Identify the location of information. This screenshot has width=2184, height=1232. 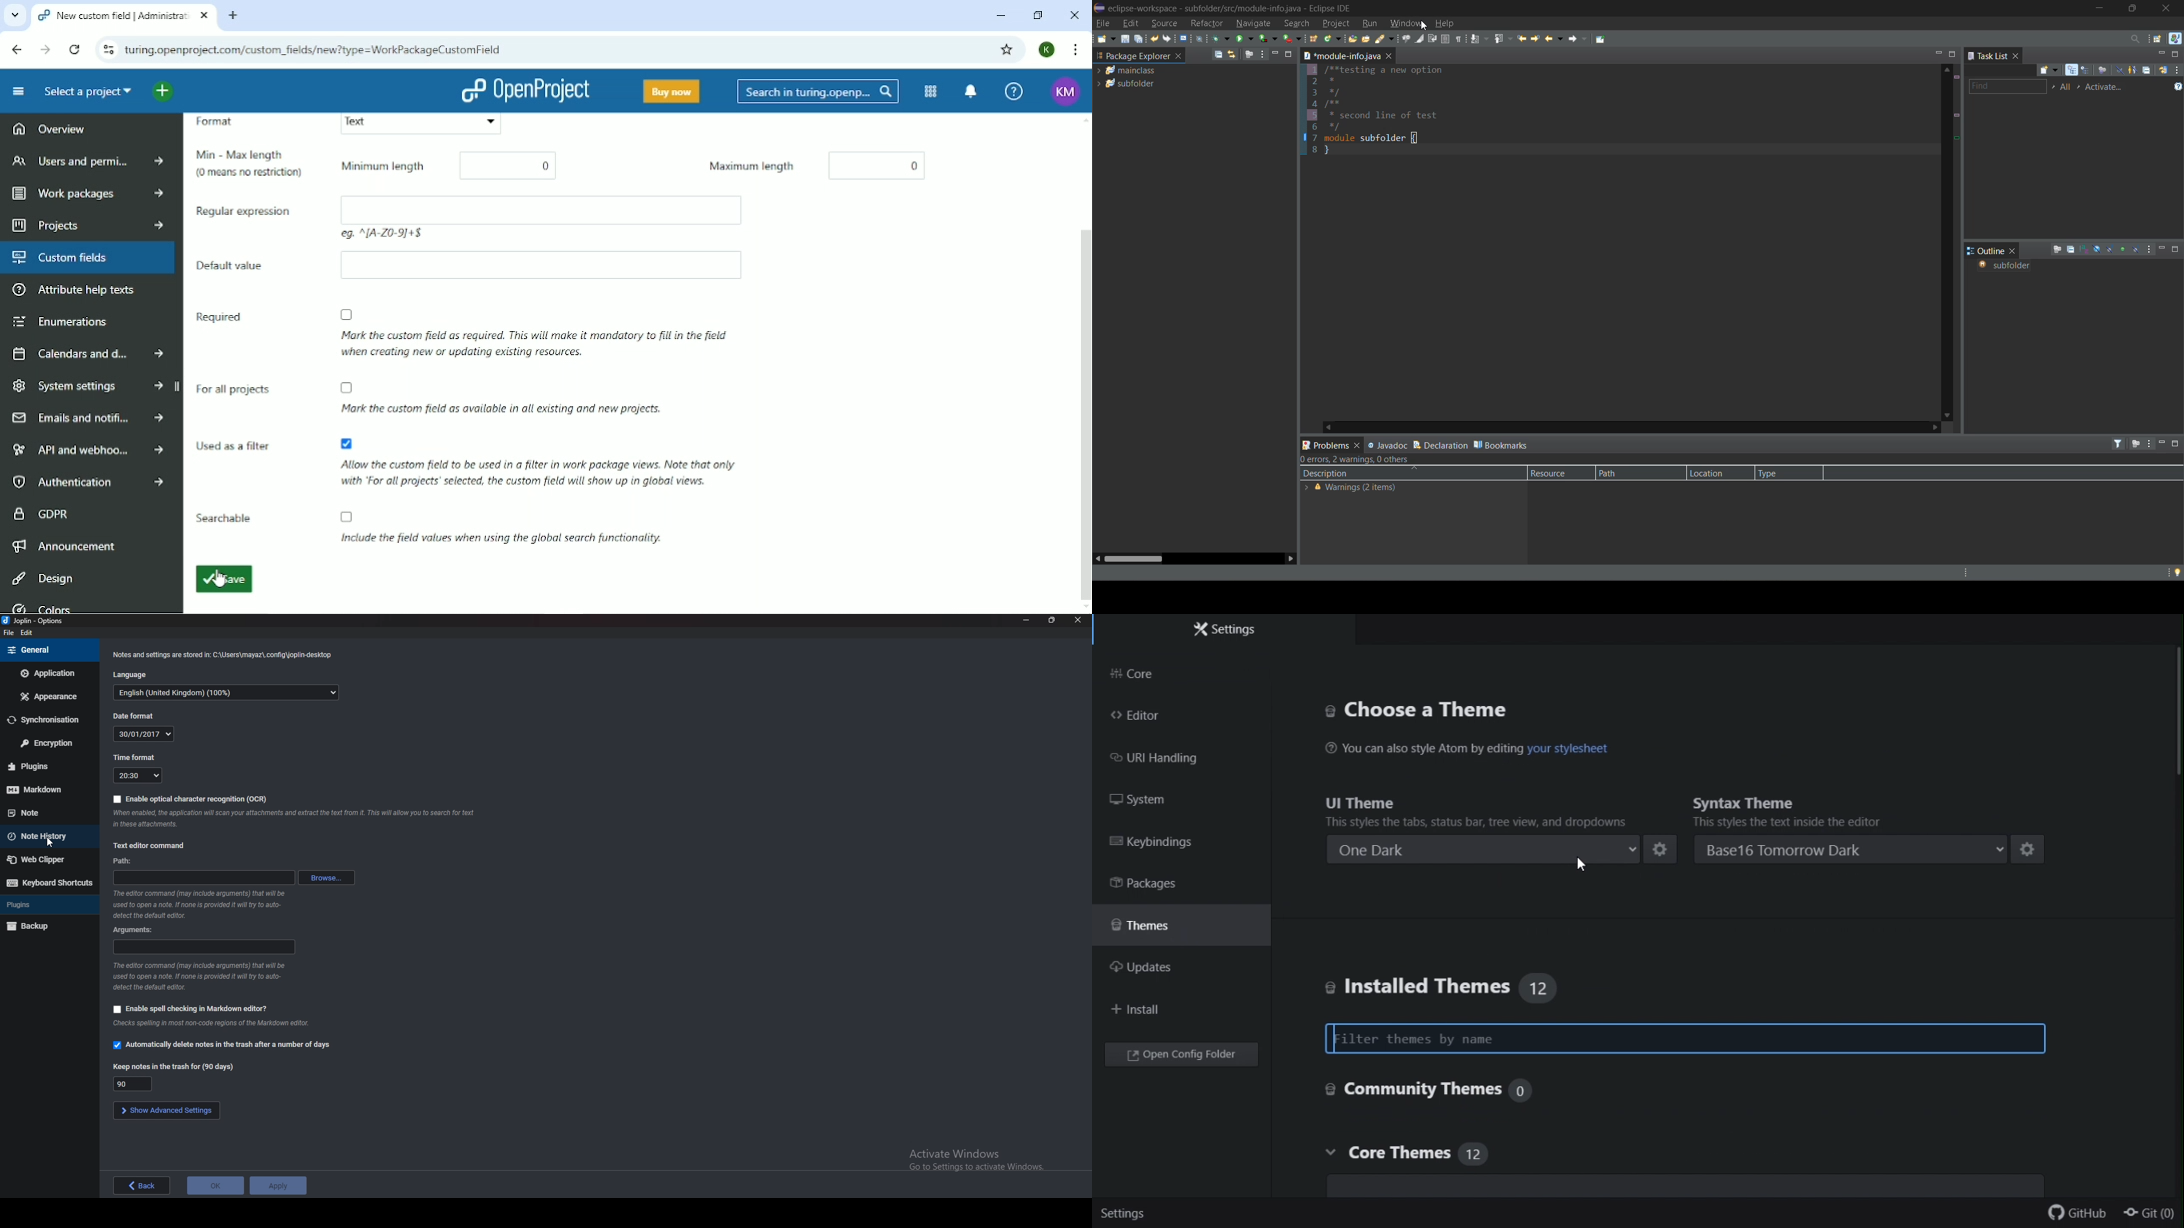
(1350, 487).